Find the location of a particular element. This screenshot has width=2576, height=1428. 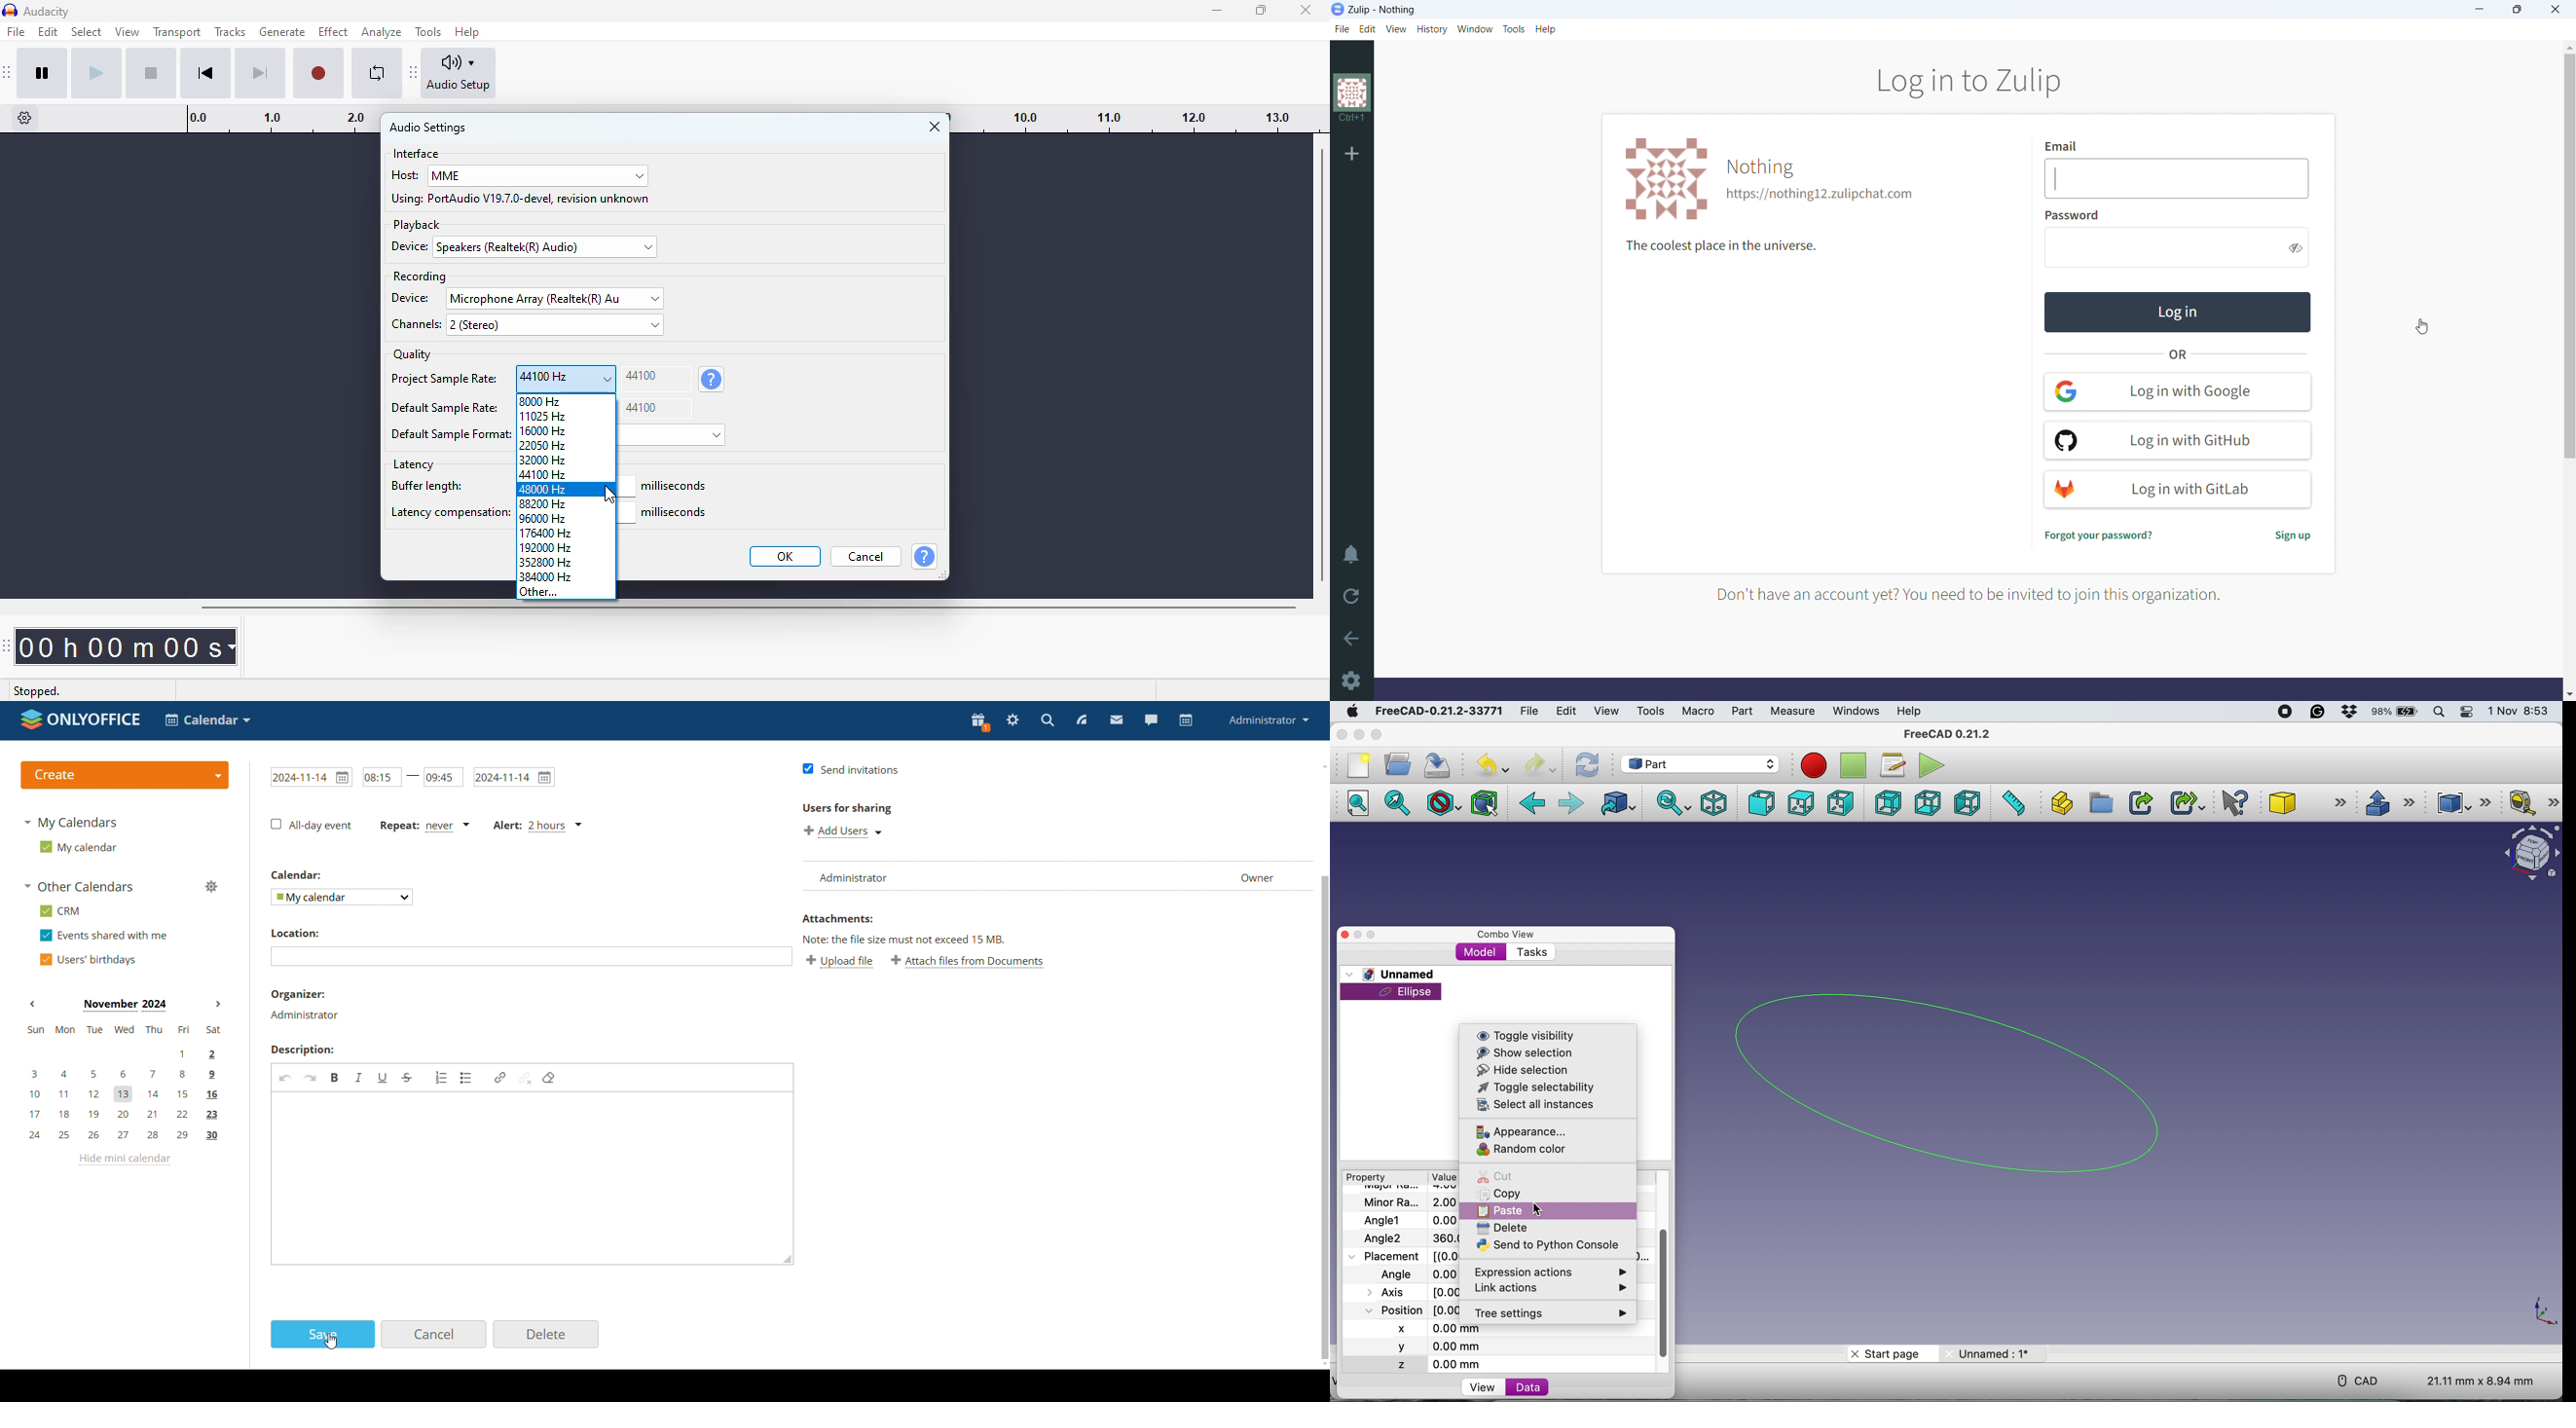

analyze is located at coordinates (382, 32).